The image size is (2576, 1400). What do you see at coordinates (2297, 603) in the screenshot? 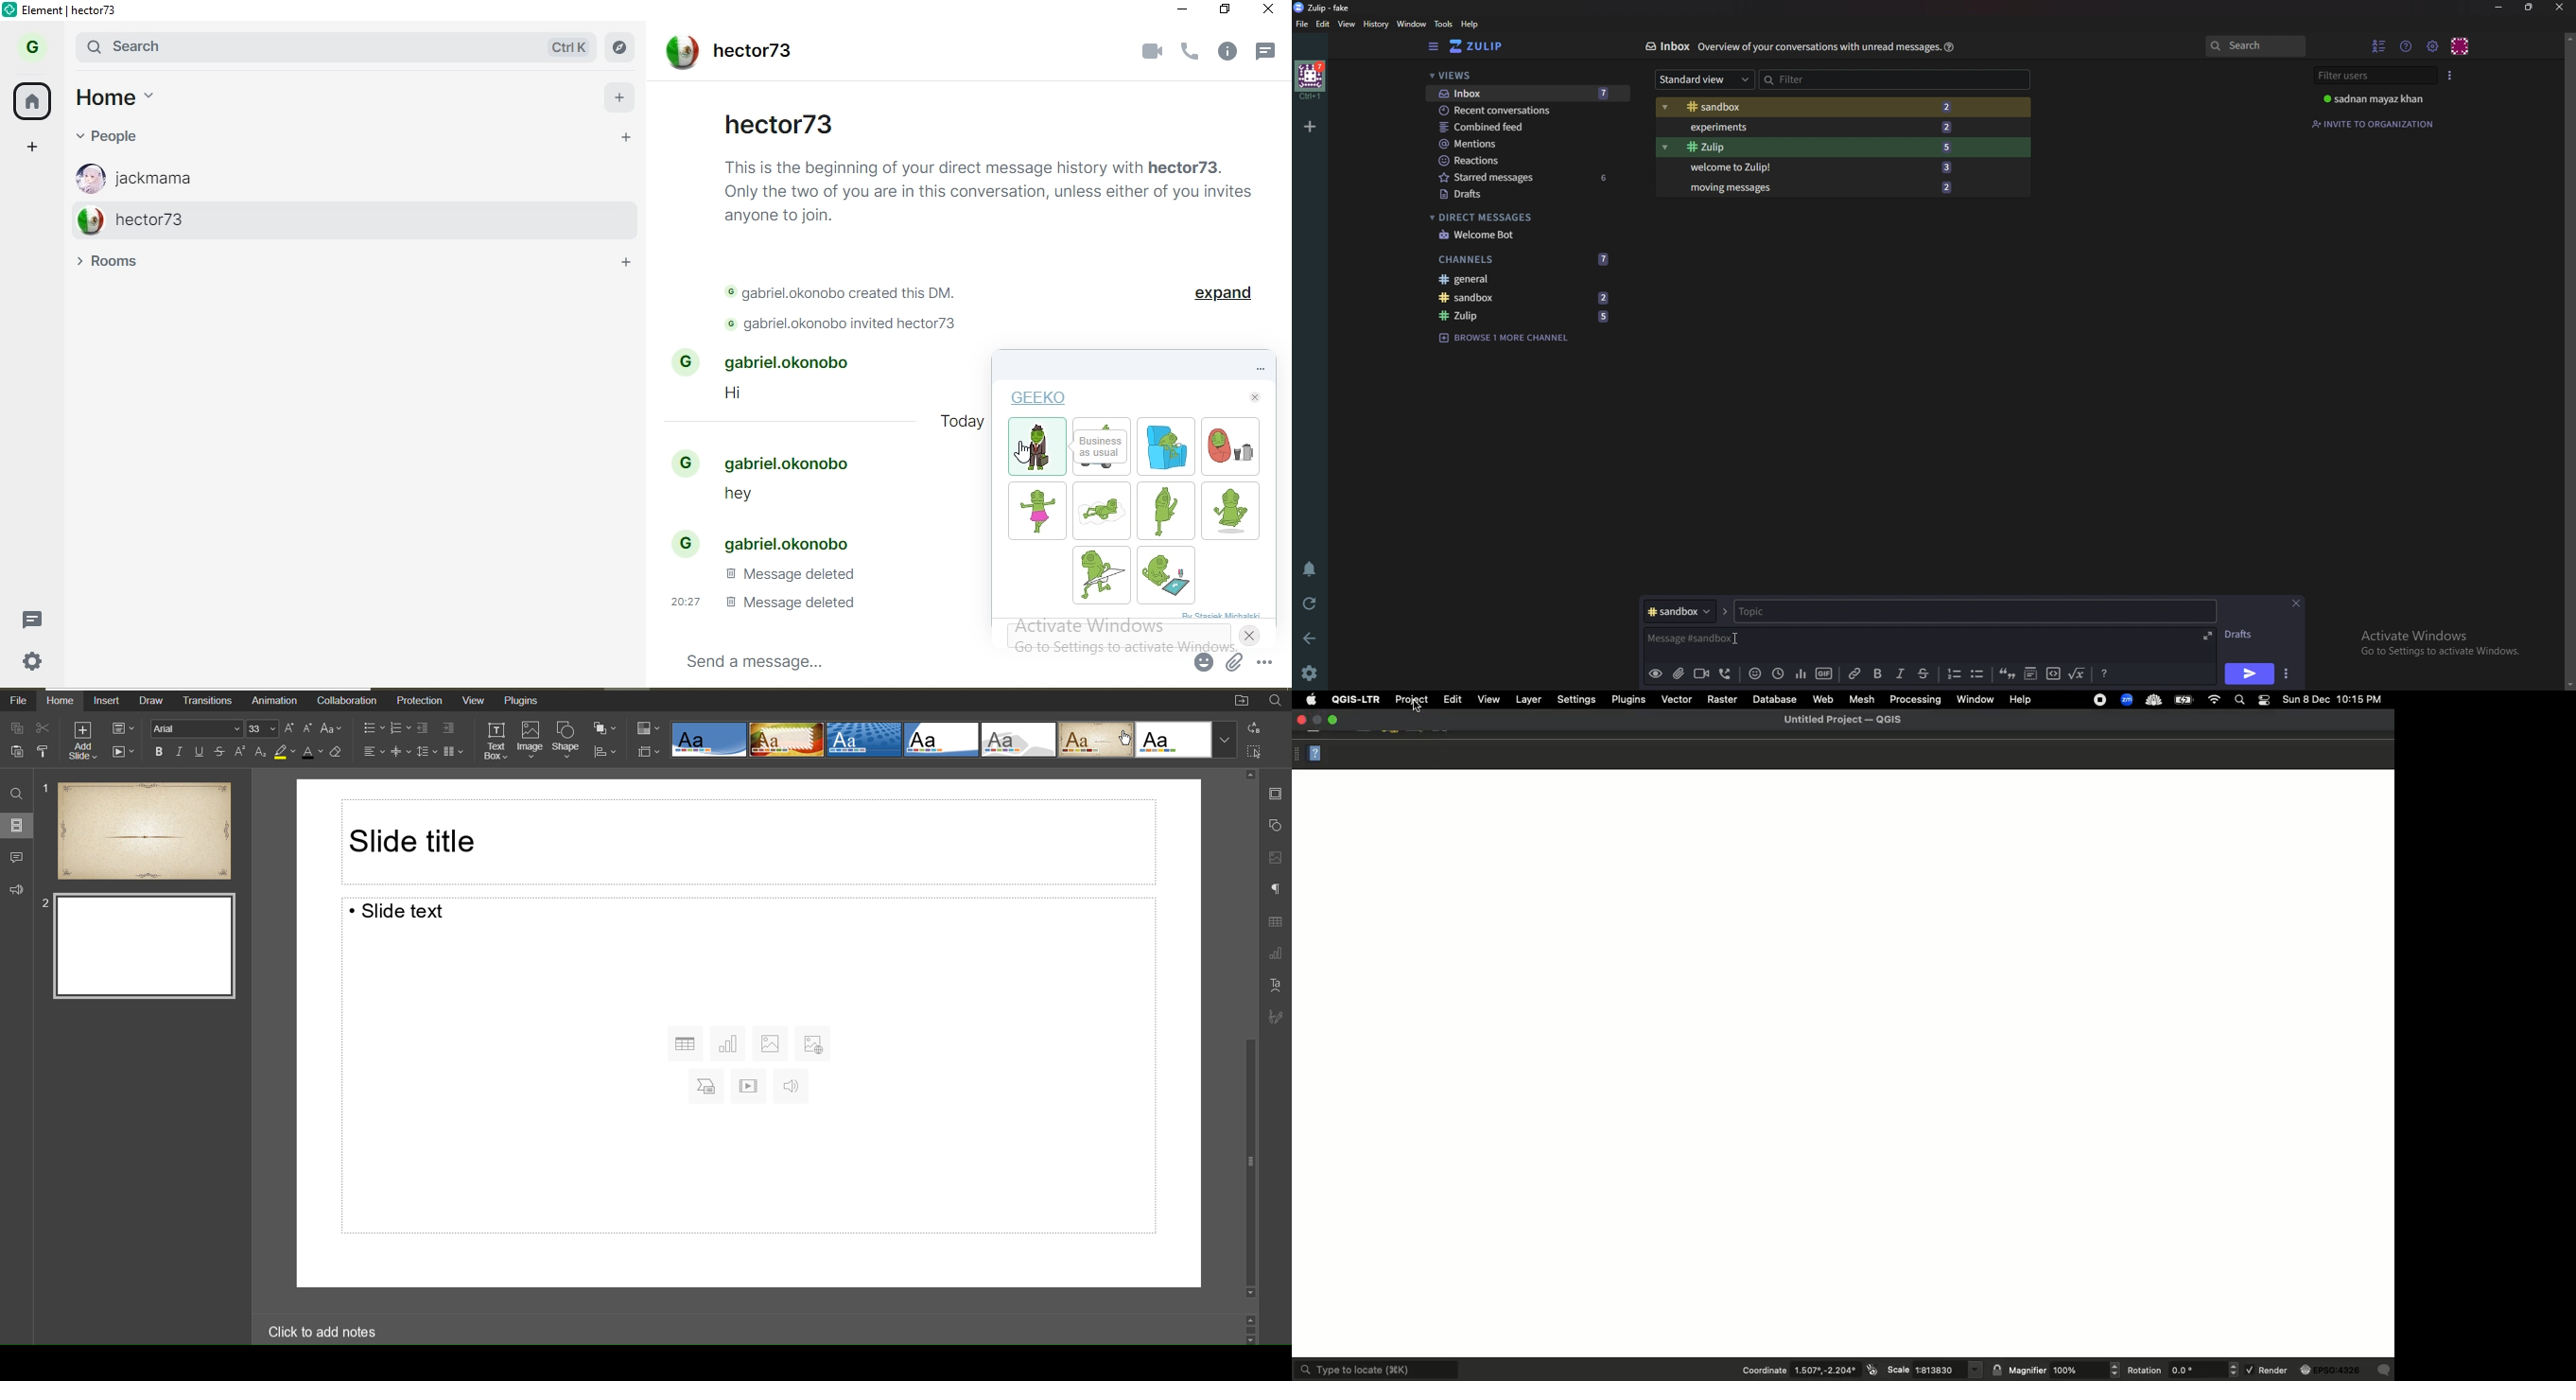
I see `close message` at bounding box center [2297, 603].